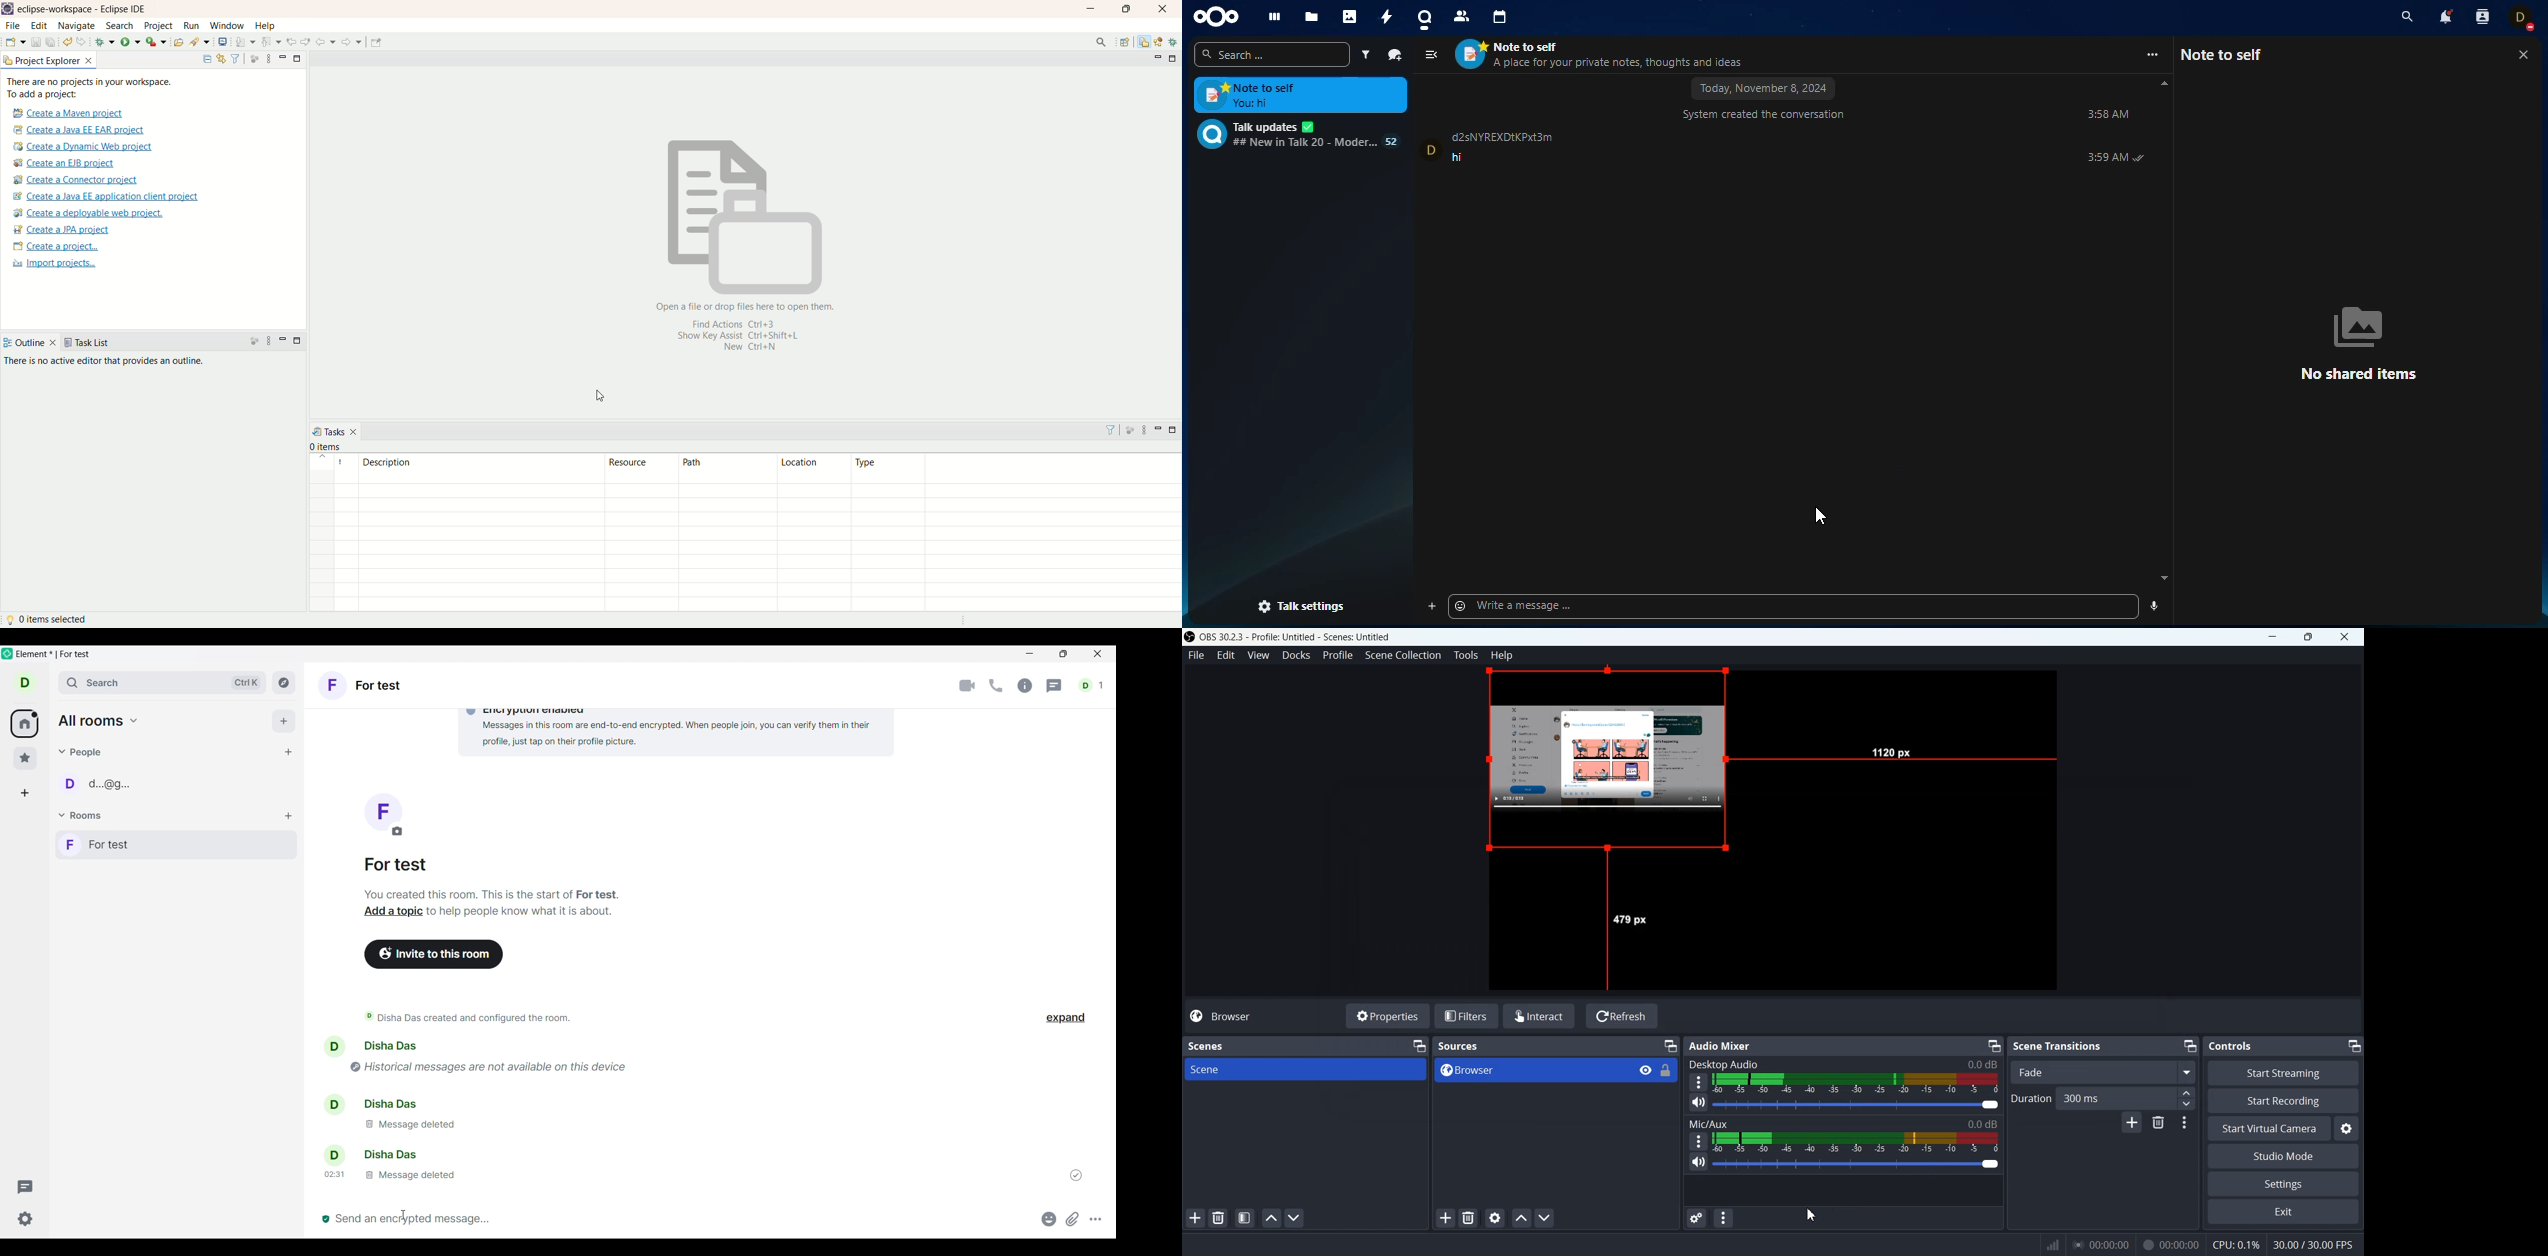  I want to click on message deleted, so click(392, 1176).